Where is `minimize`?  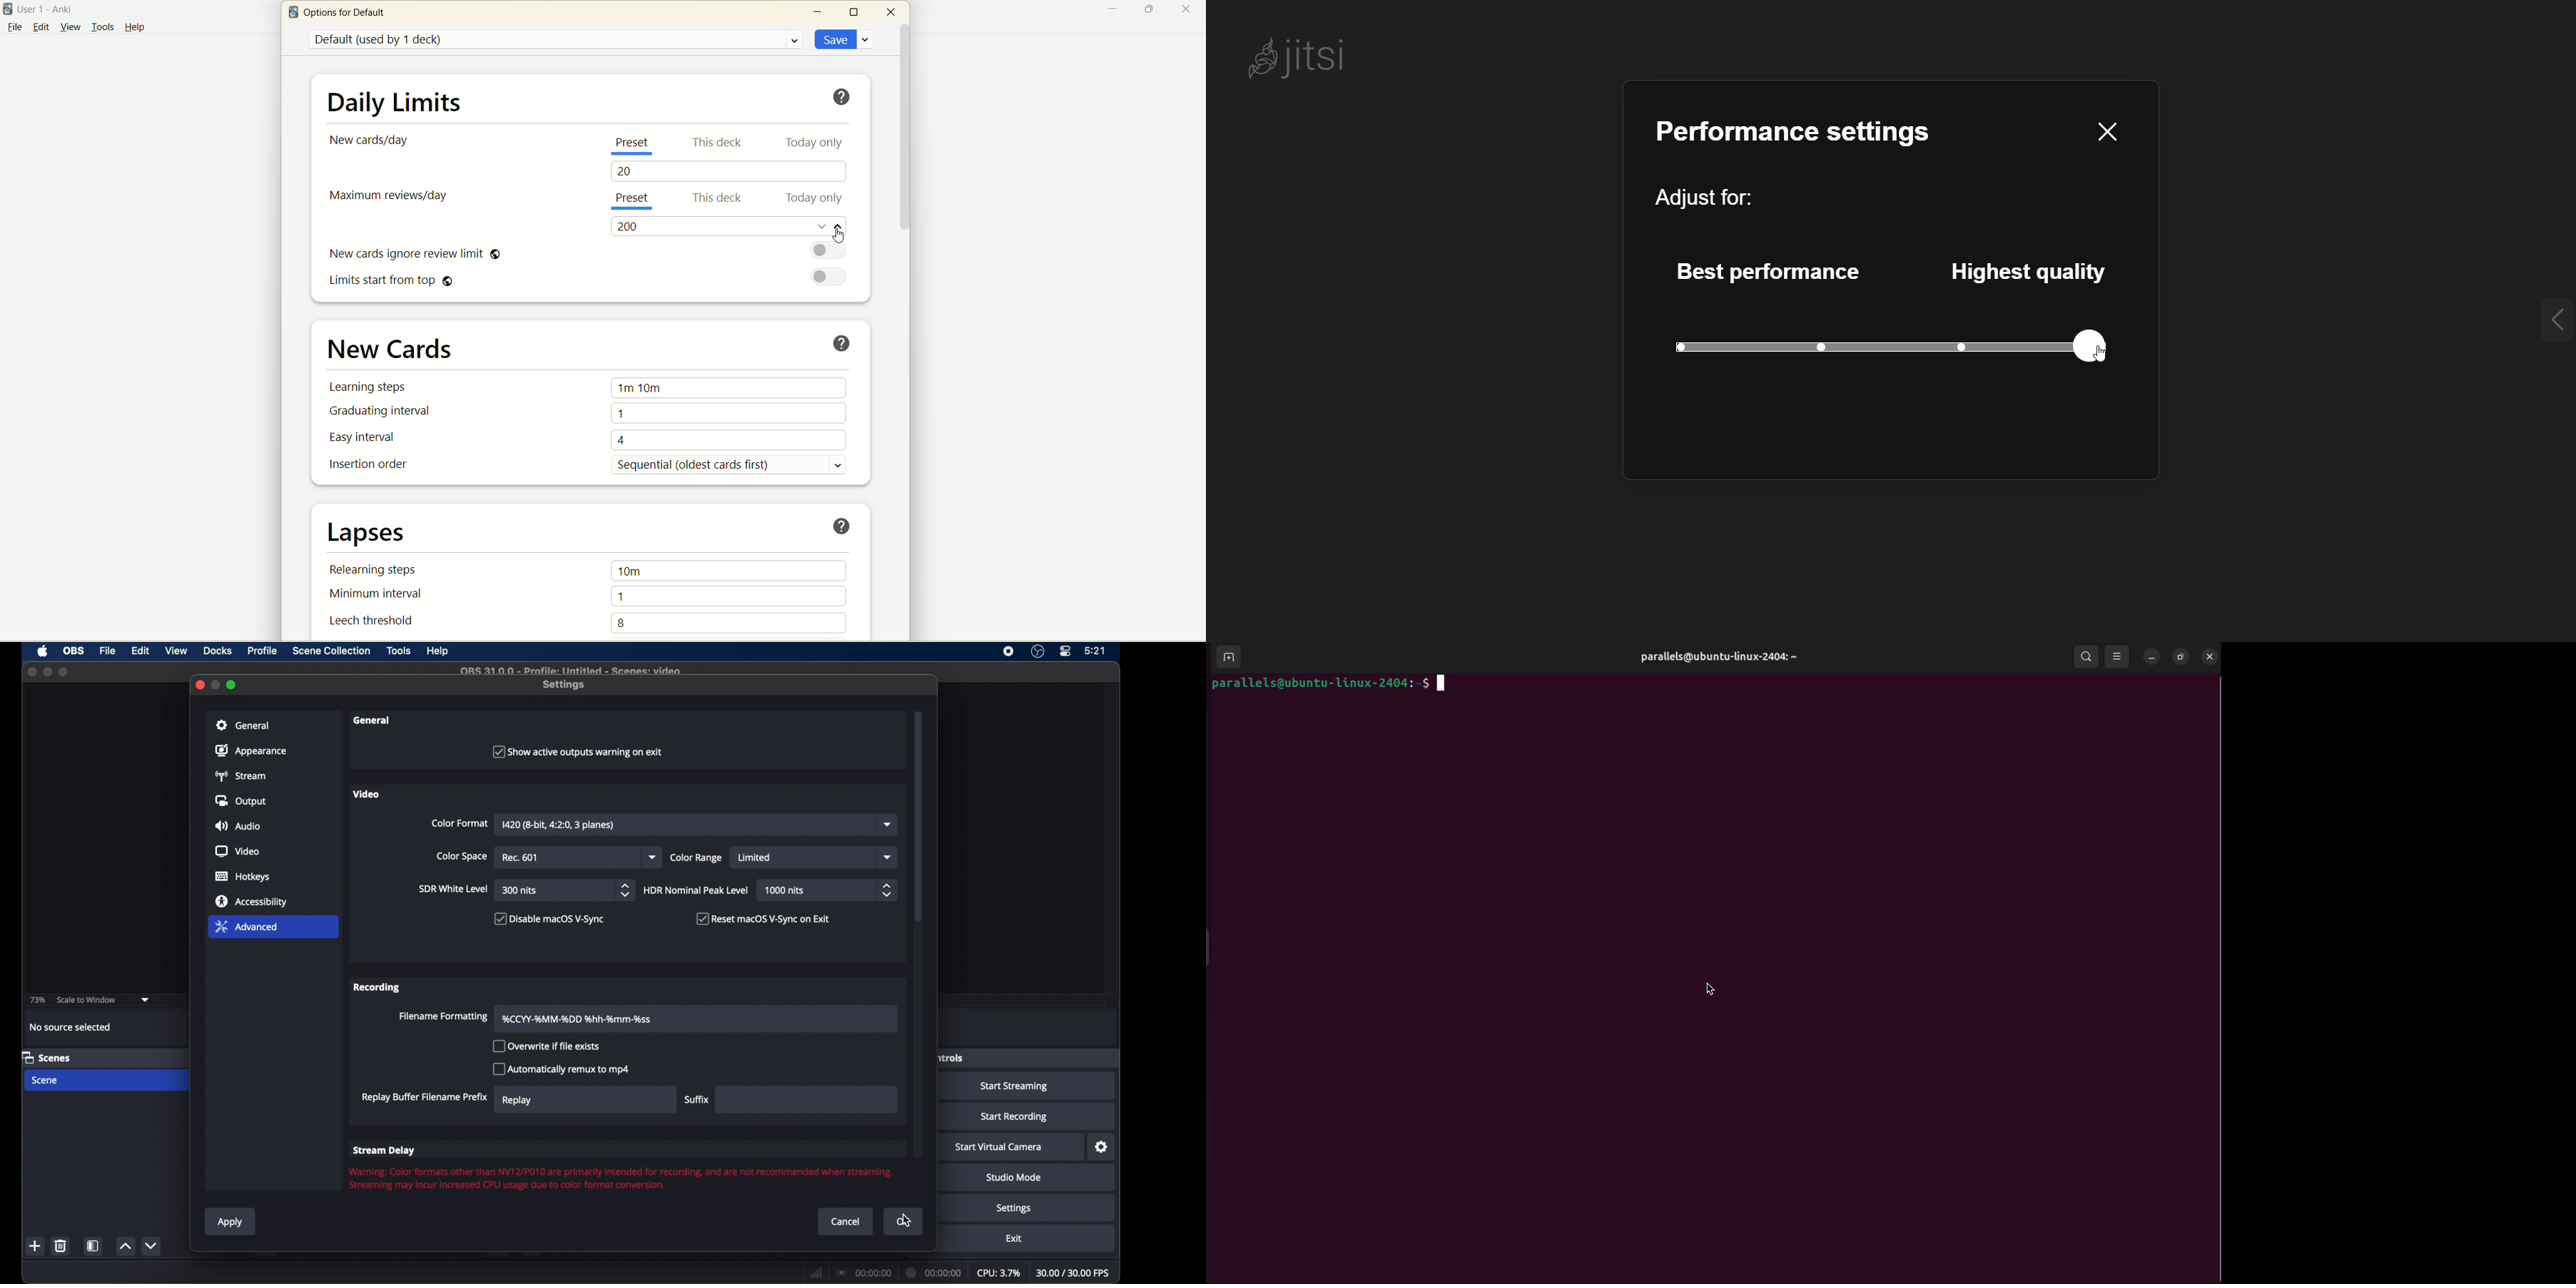
minimize is located at coordinates (1113, 8).